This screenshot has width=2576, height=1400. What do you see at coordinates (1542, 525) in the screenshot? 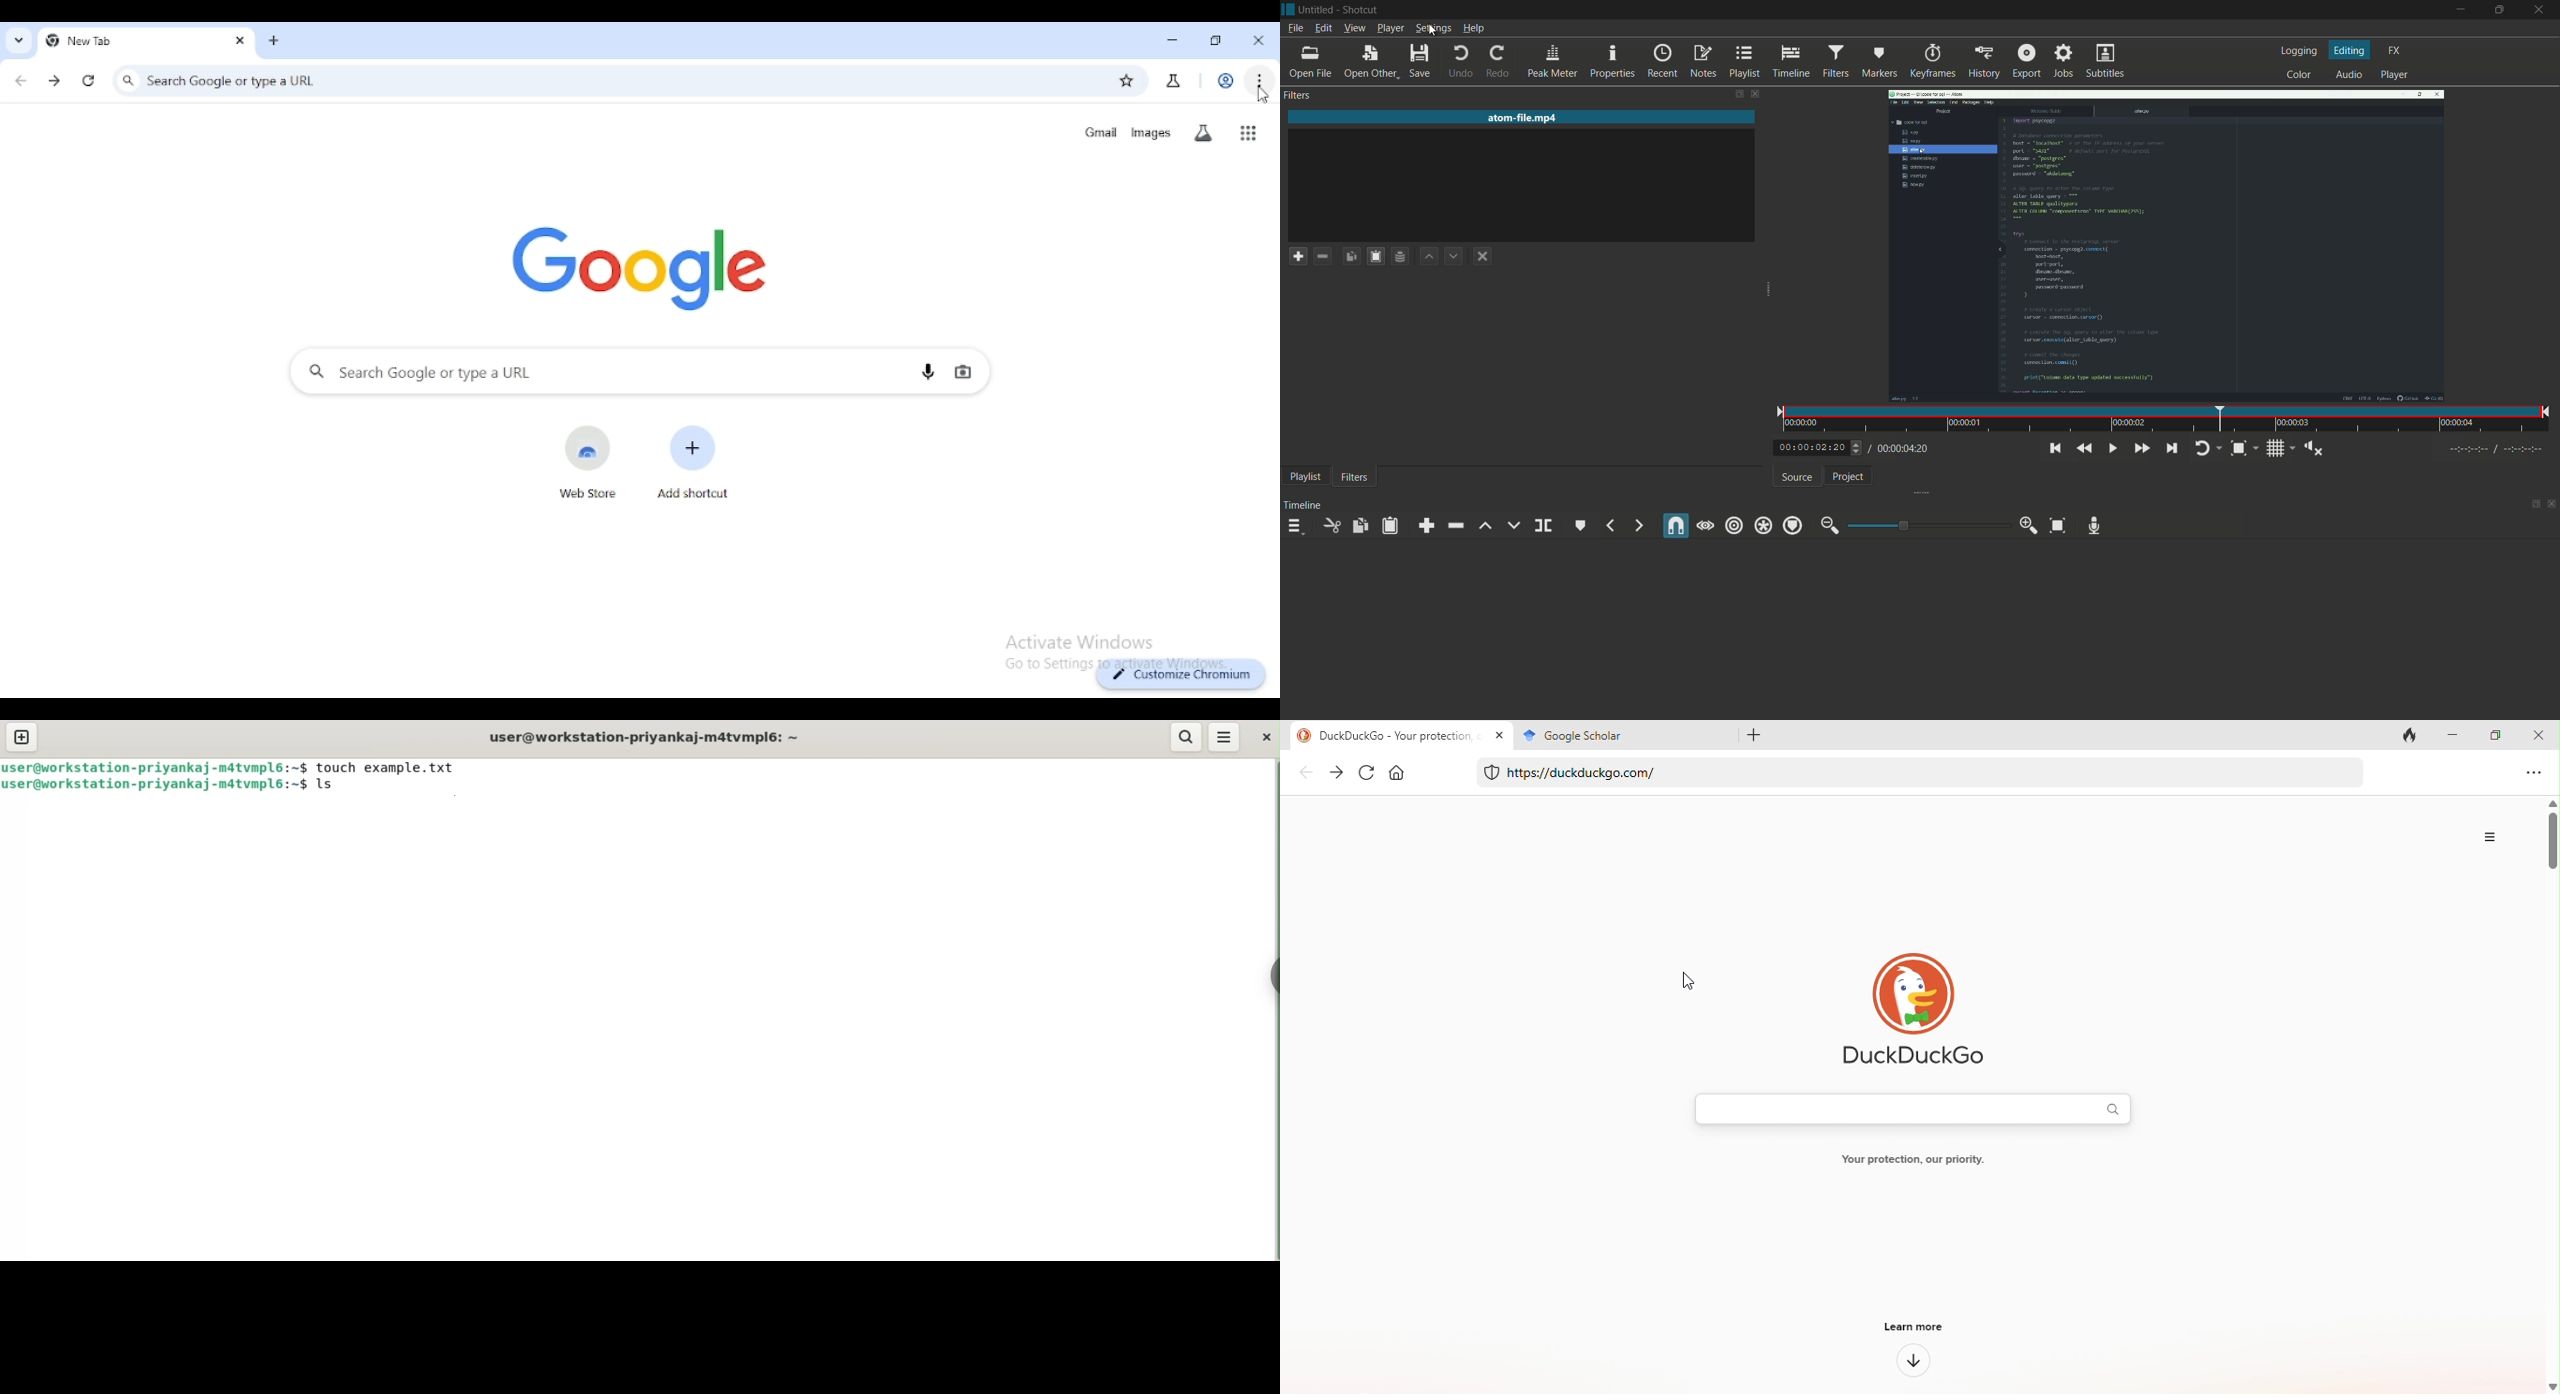
I see `split at playhead` at bounding box center [1542, 525].